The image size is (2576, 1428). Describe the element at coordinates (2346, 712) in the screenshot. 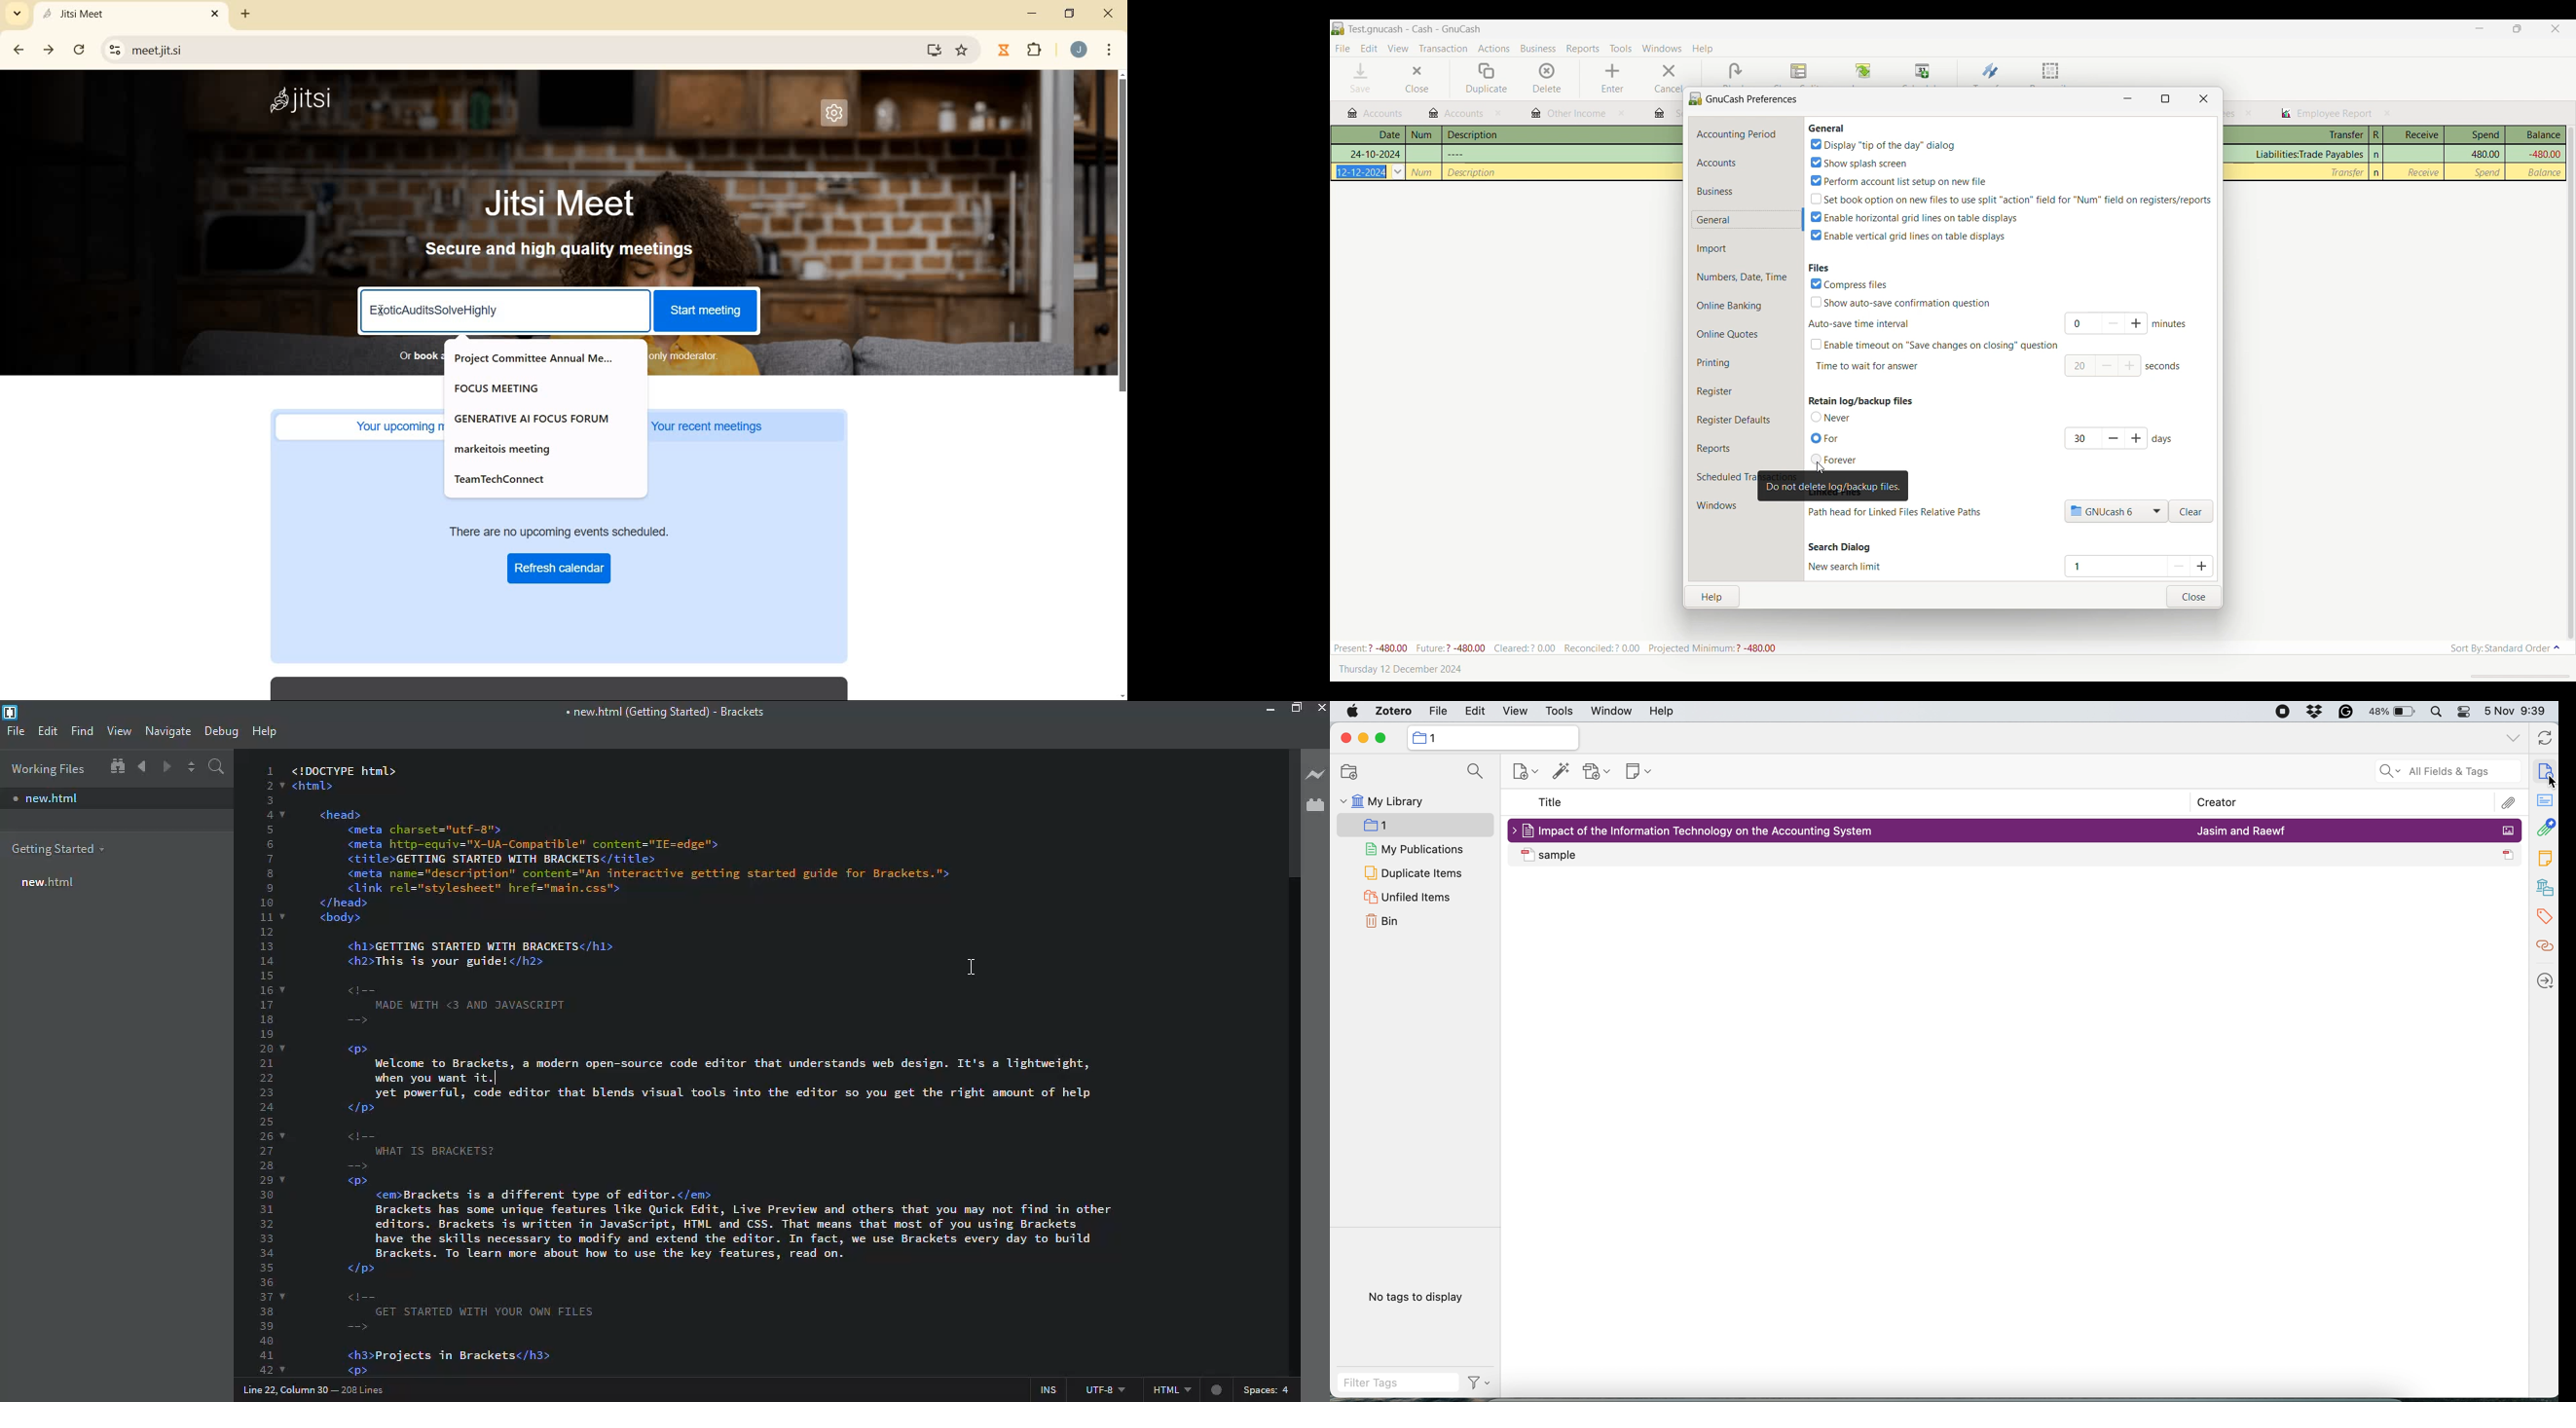

I see `grammarly` at that location.